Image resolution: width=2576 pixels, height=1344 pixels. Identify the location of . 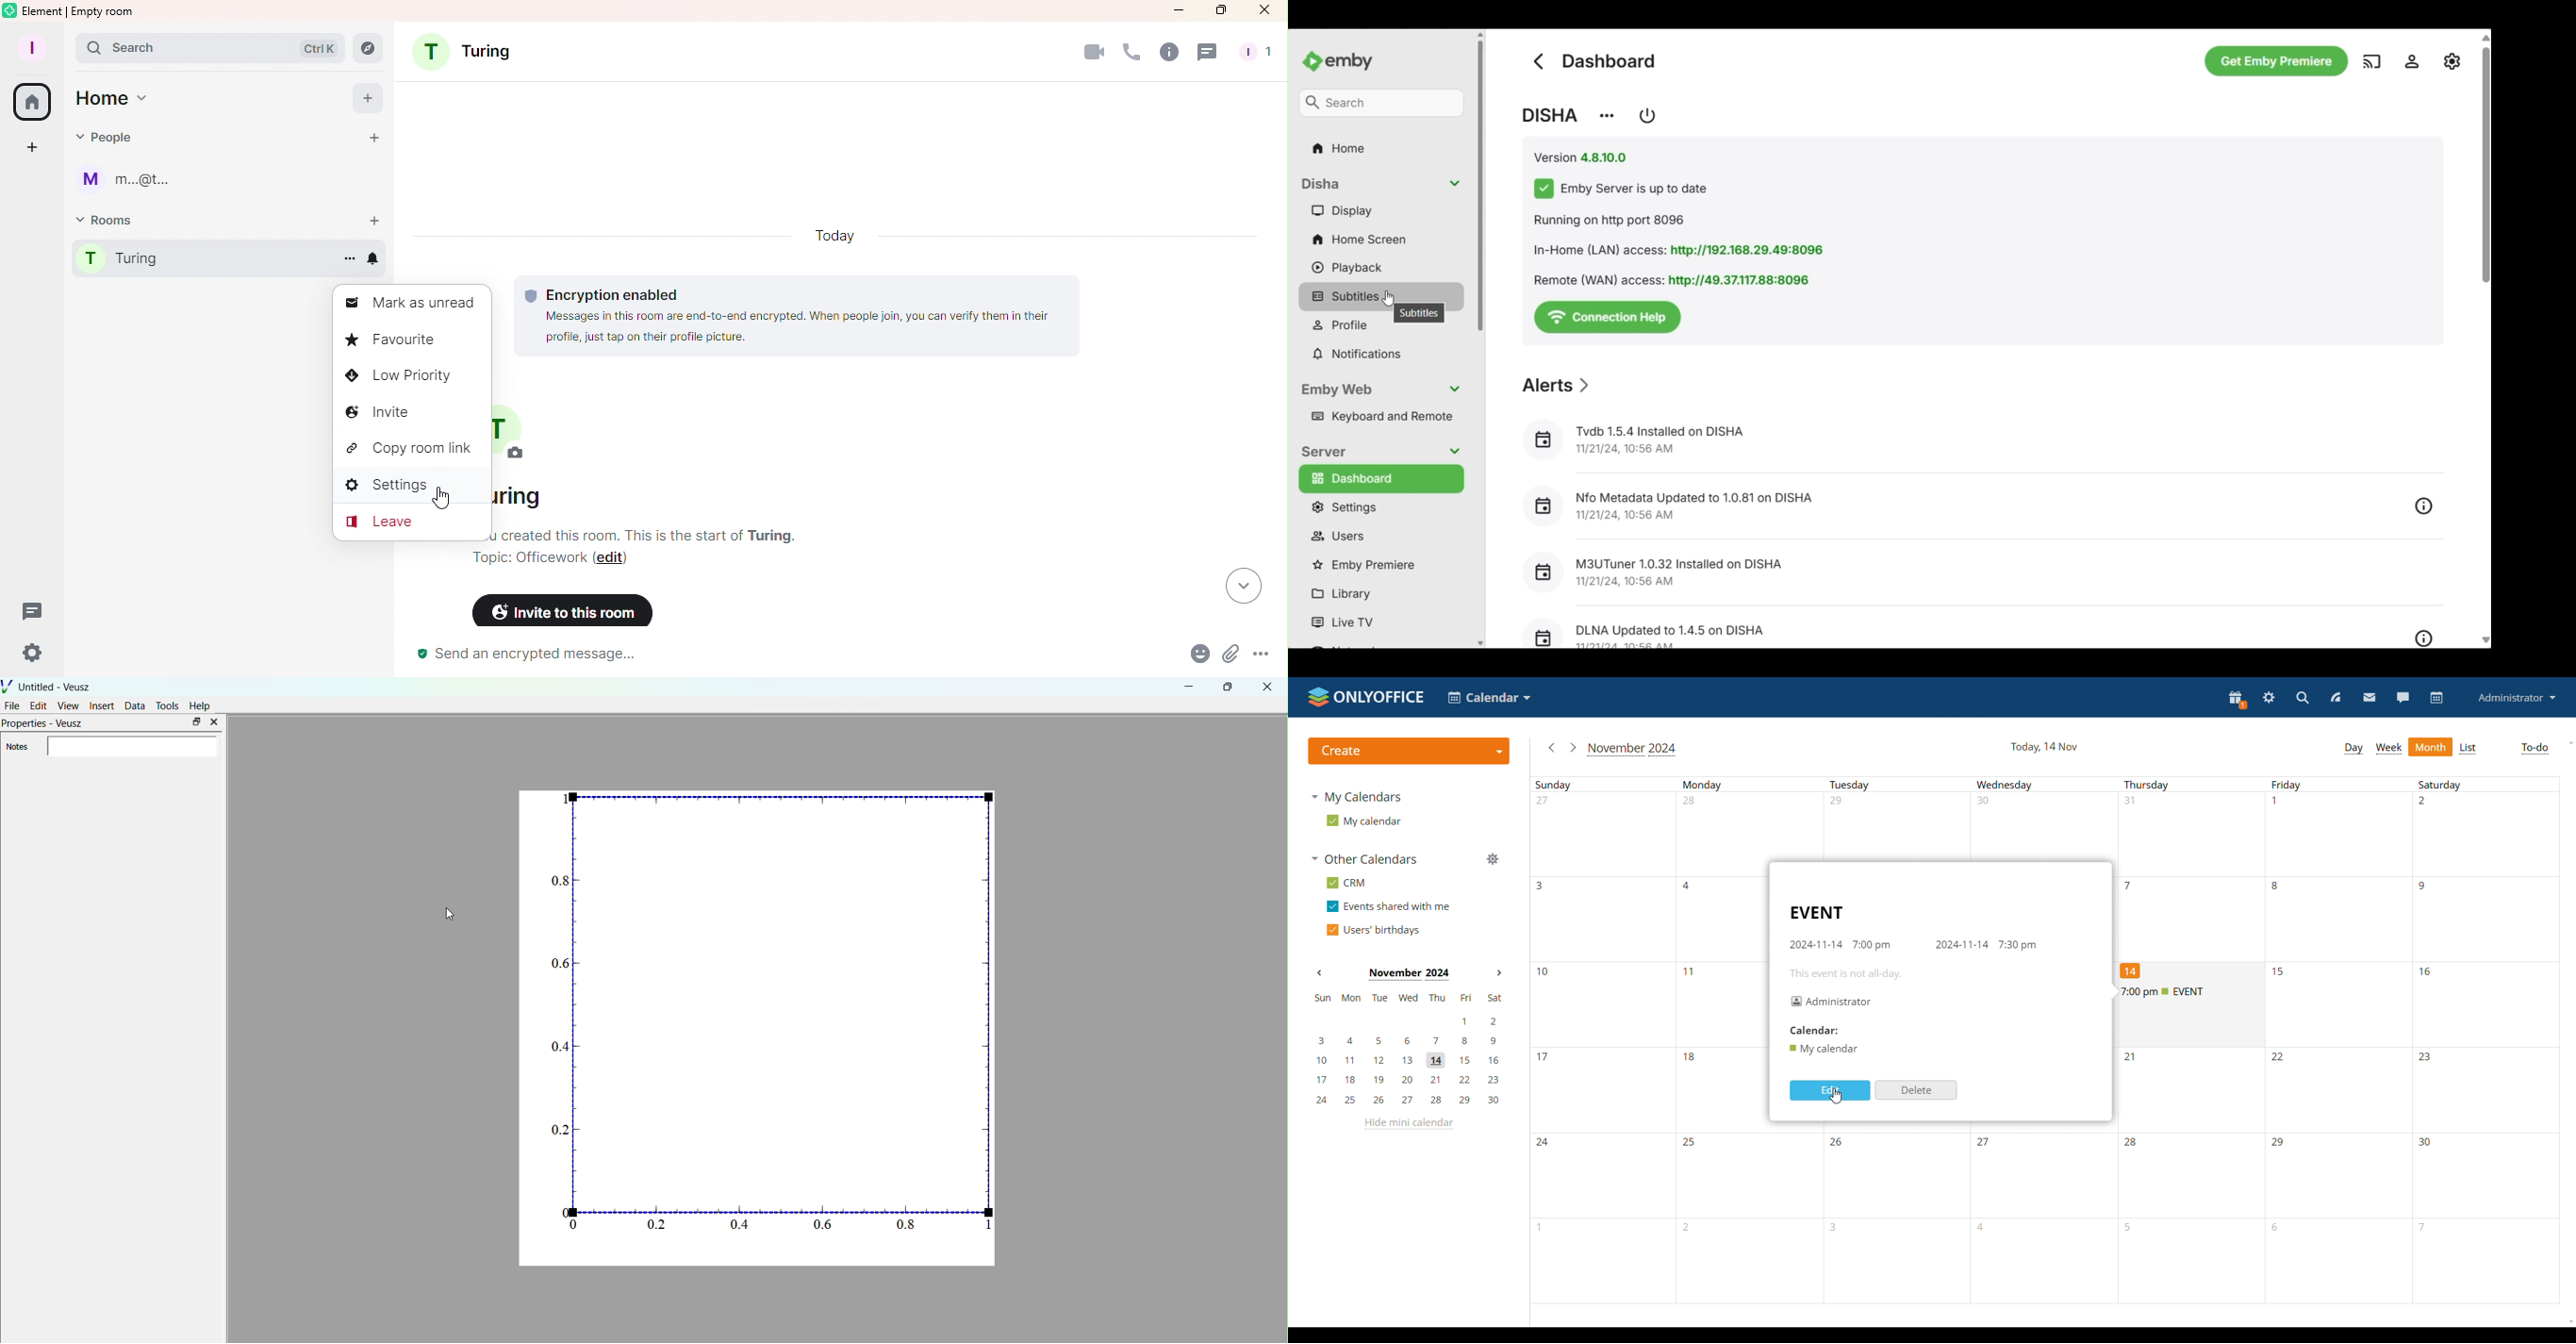
(1344, 57).